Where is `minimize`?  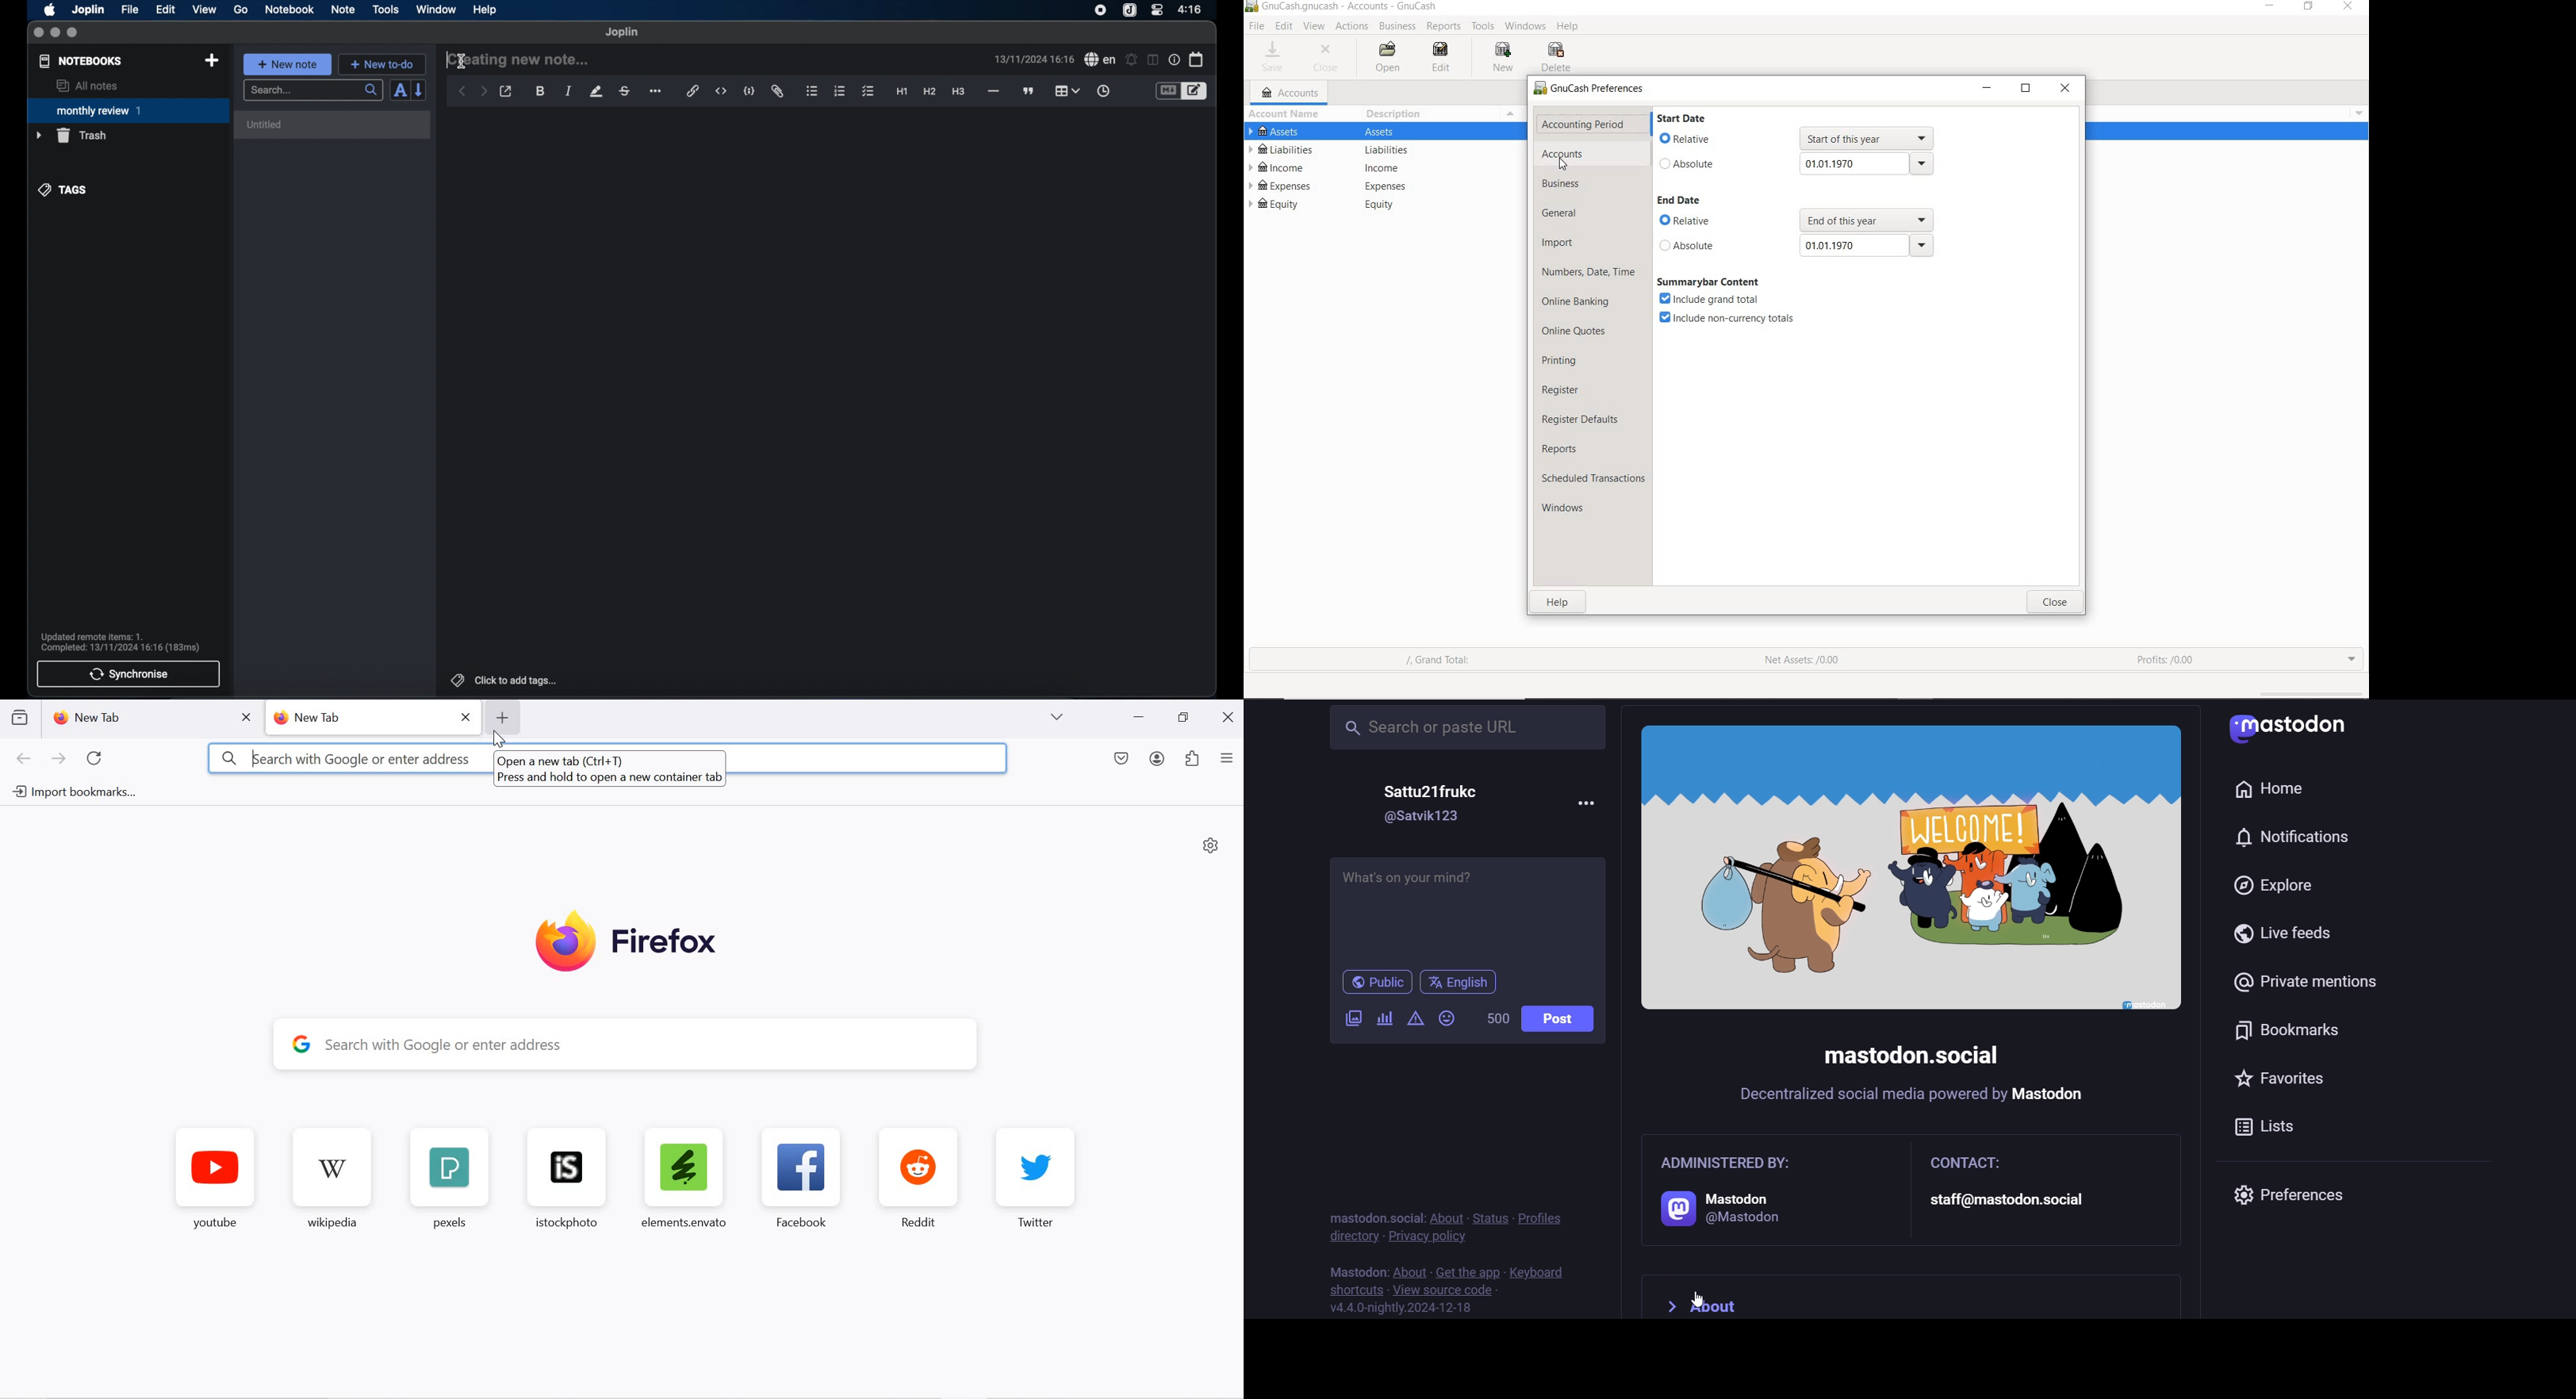 minimize is located at coordinates (55, 33).